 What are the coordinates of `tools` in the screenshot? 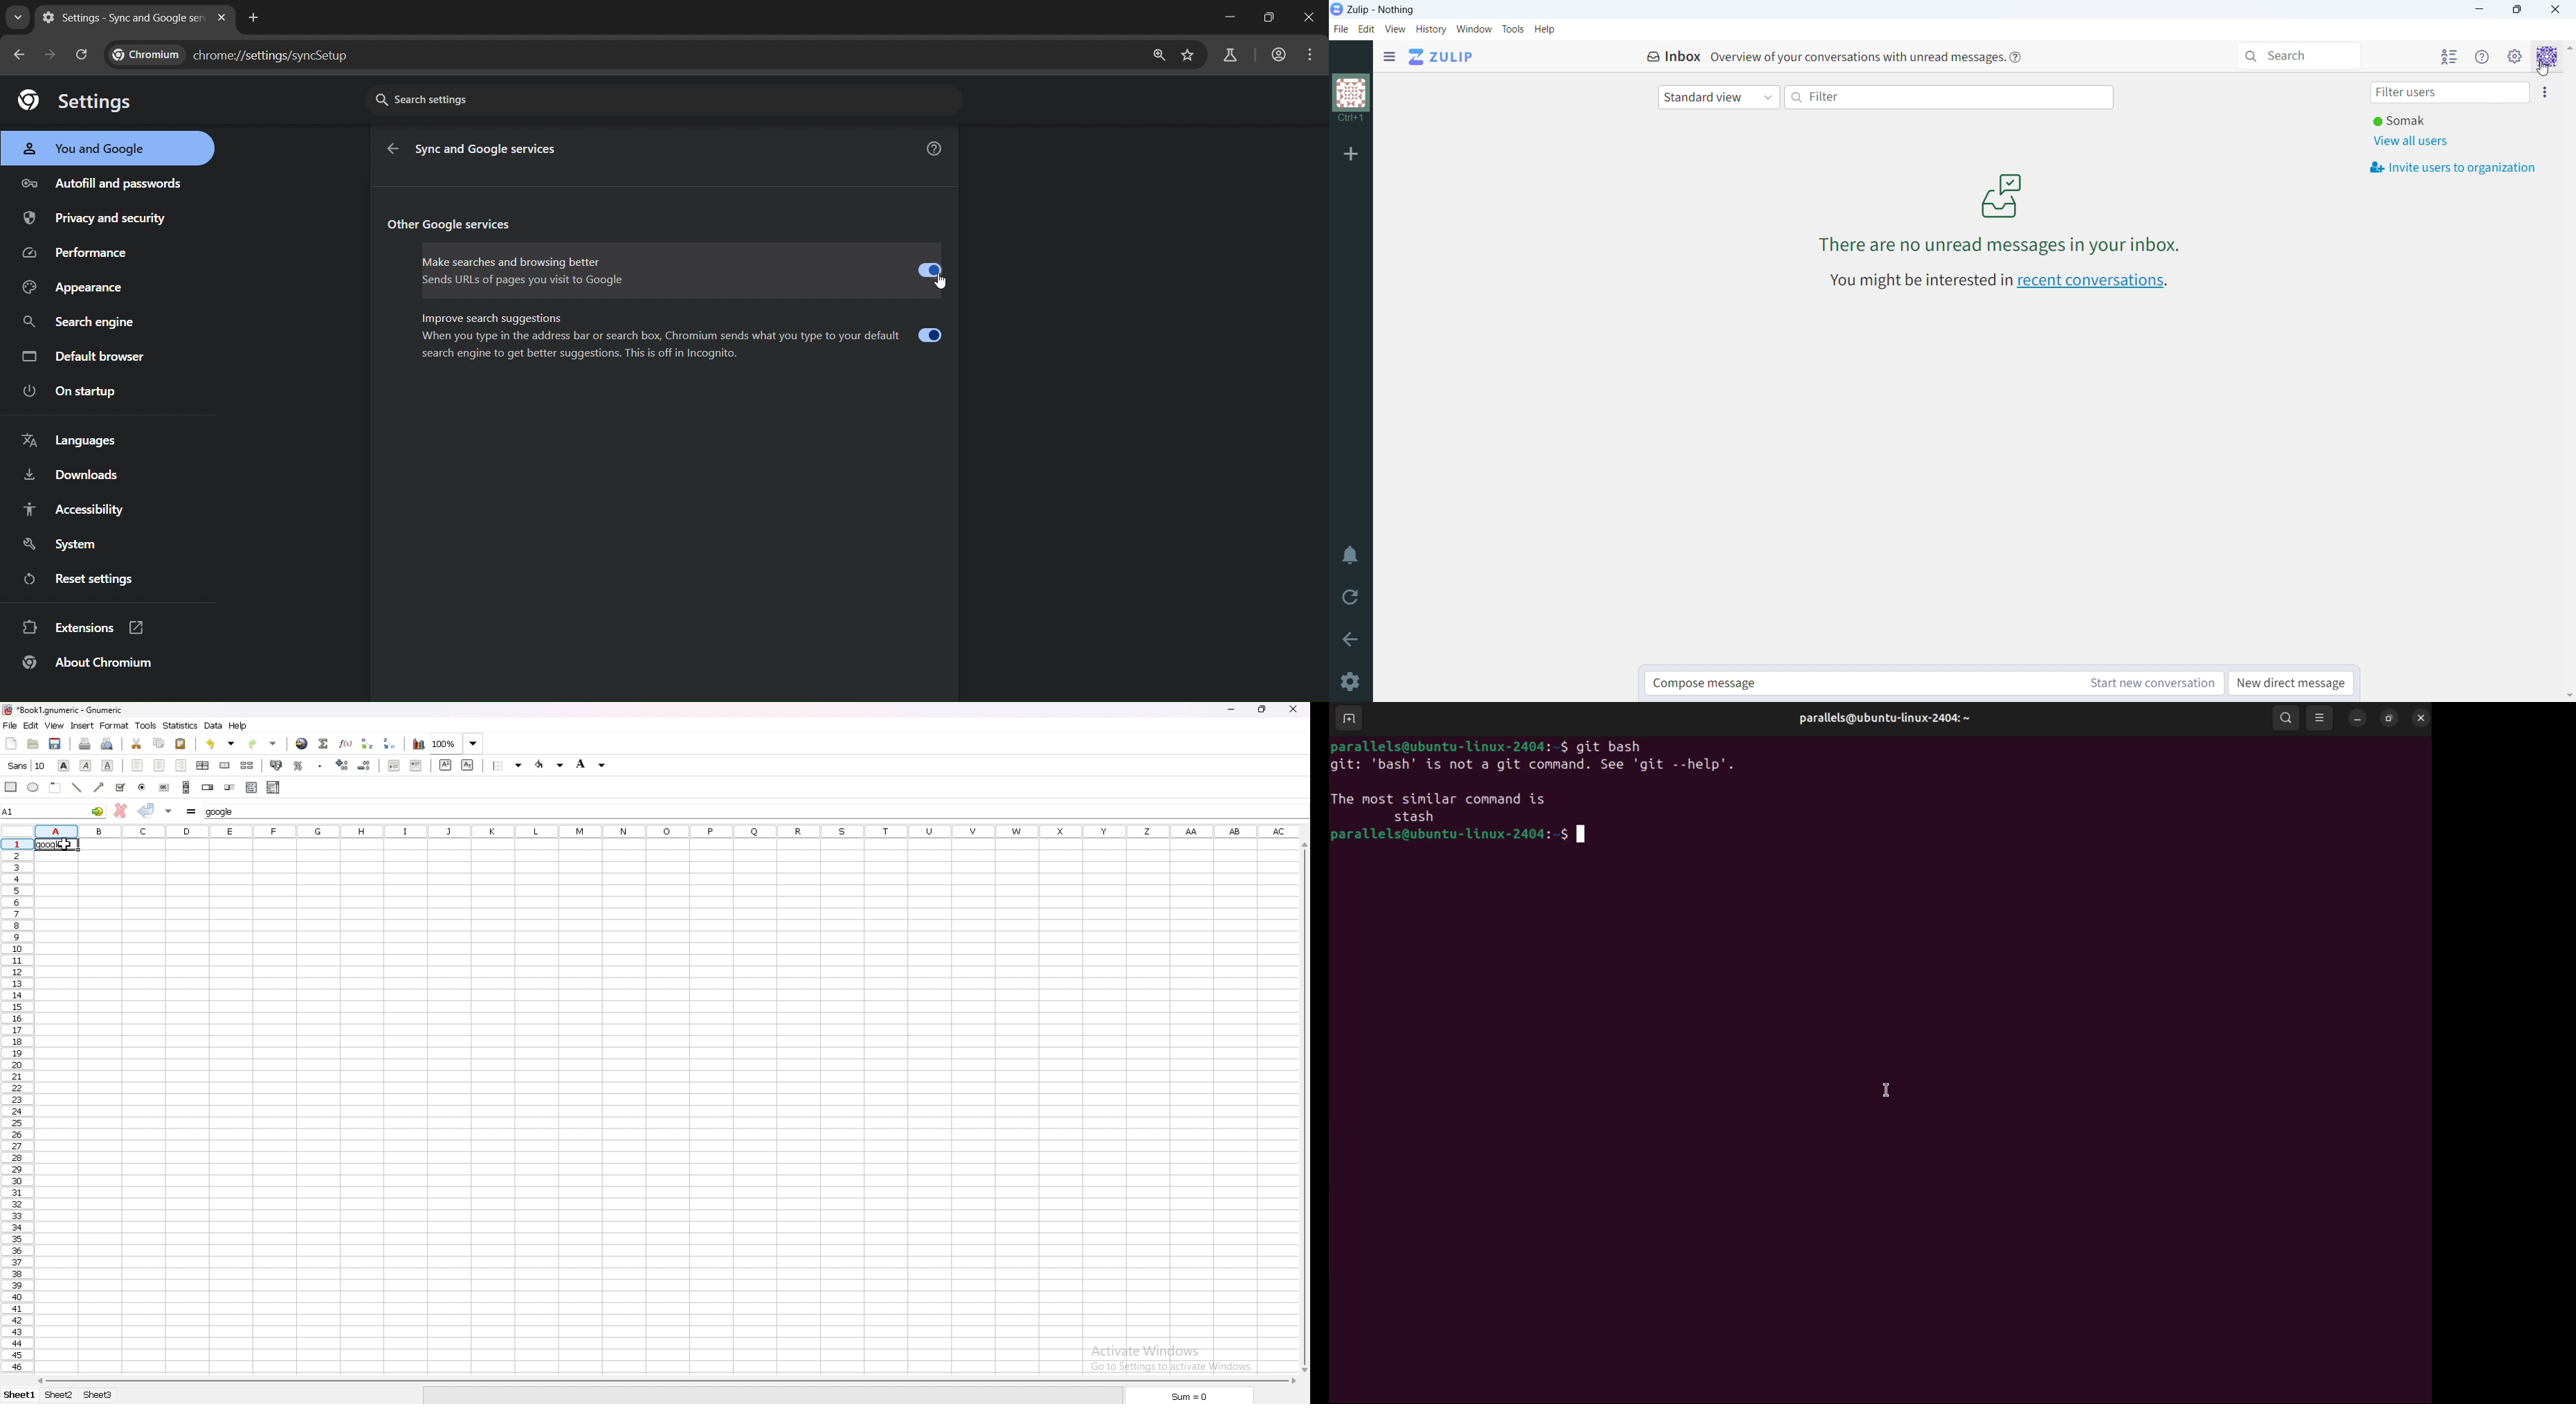 It's located at (145, 725).